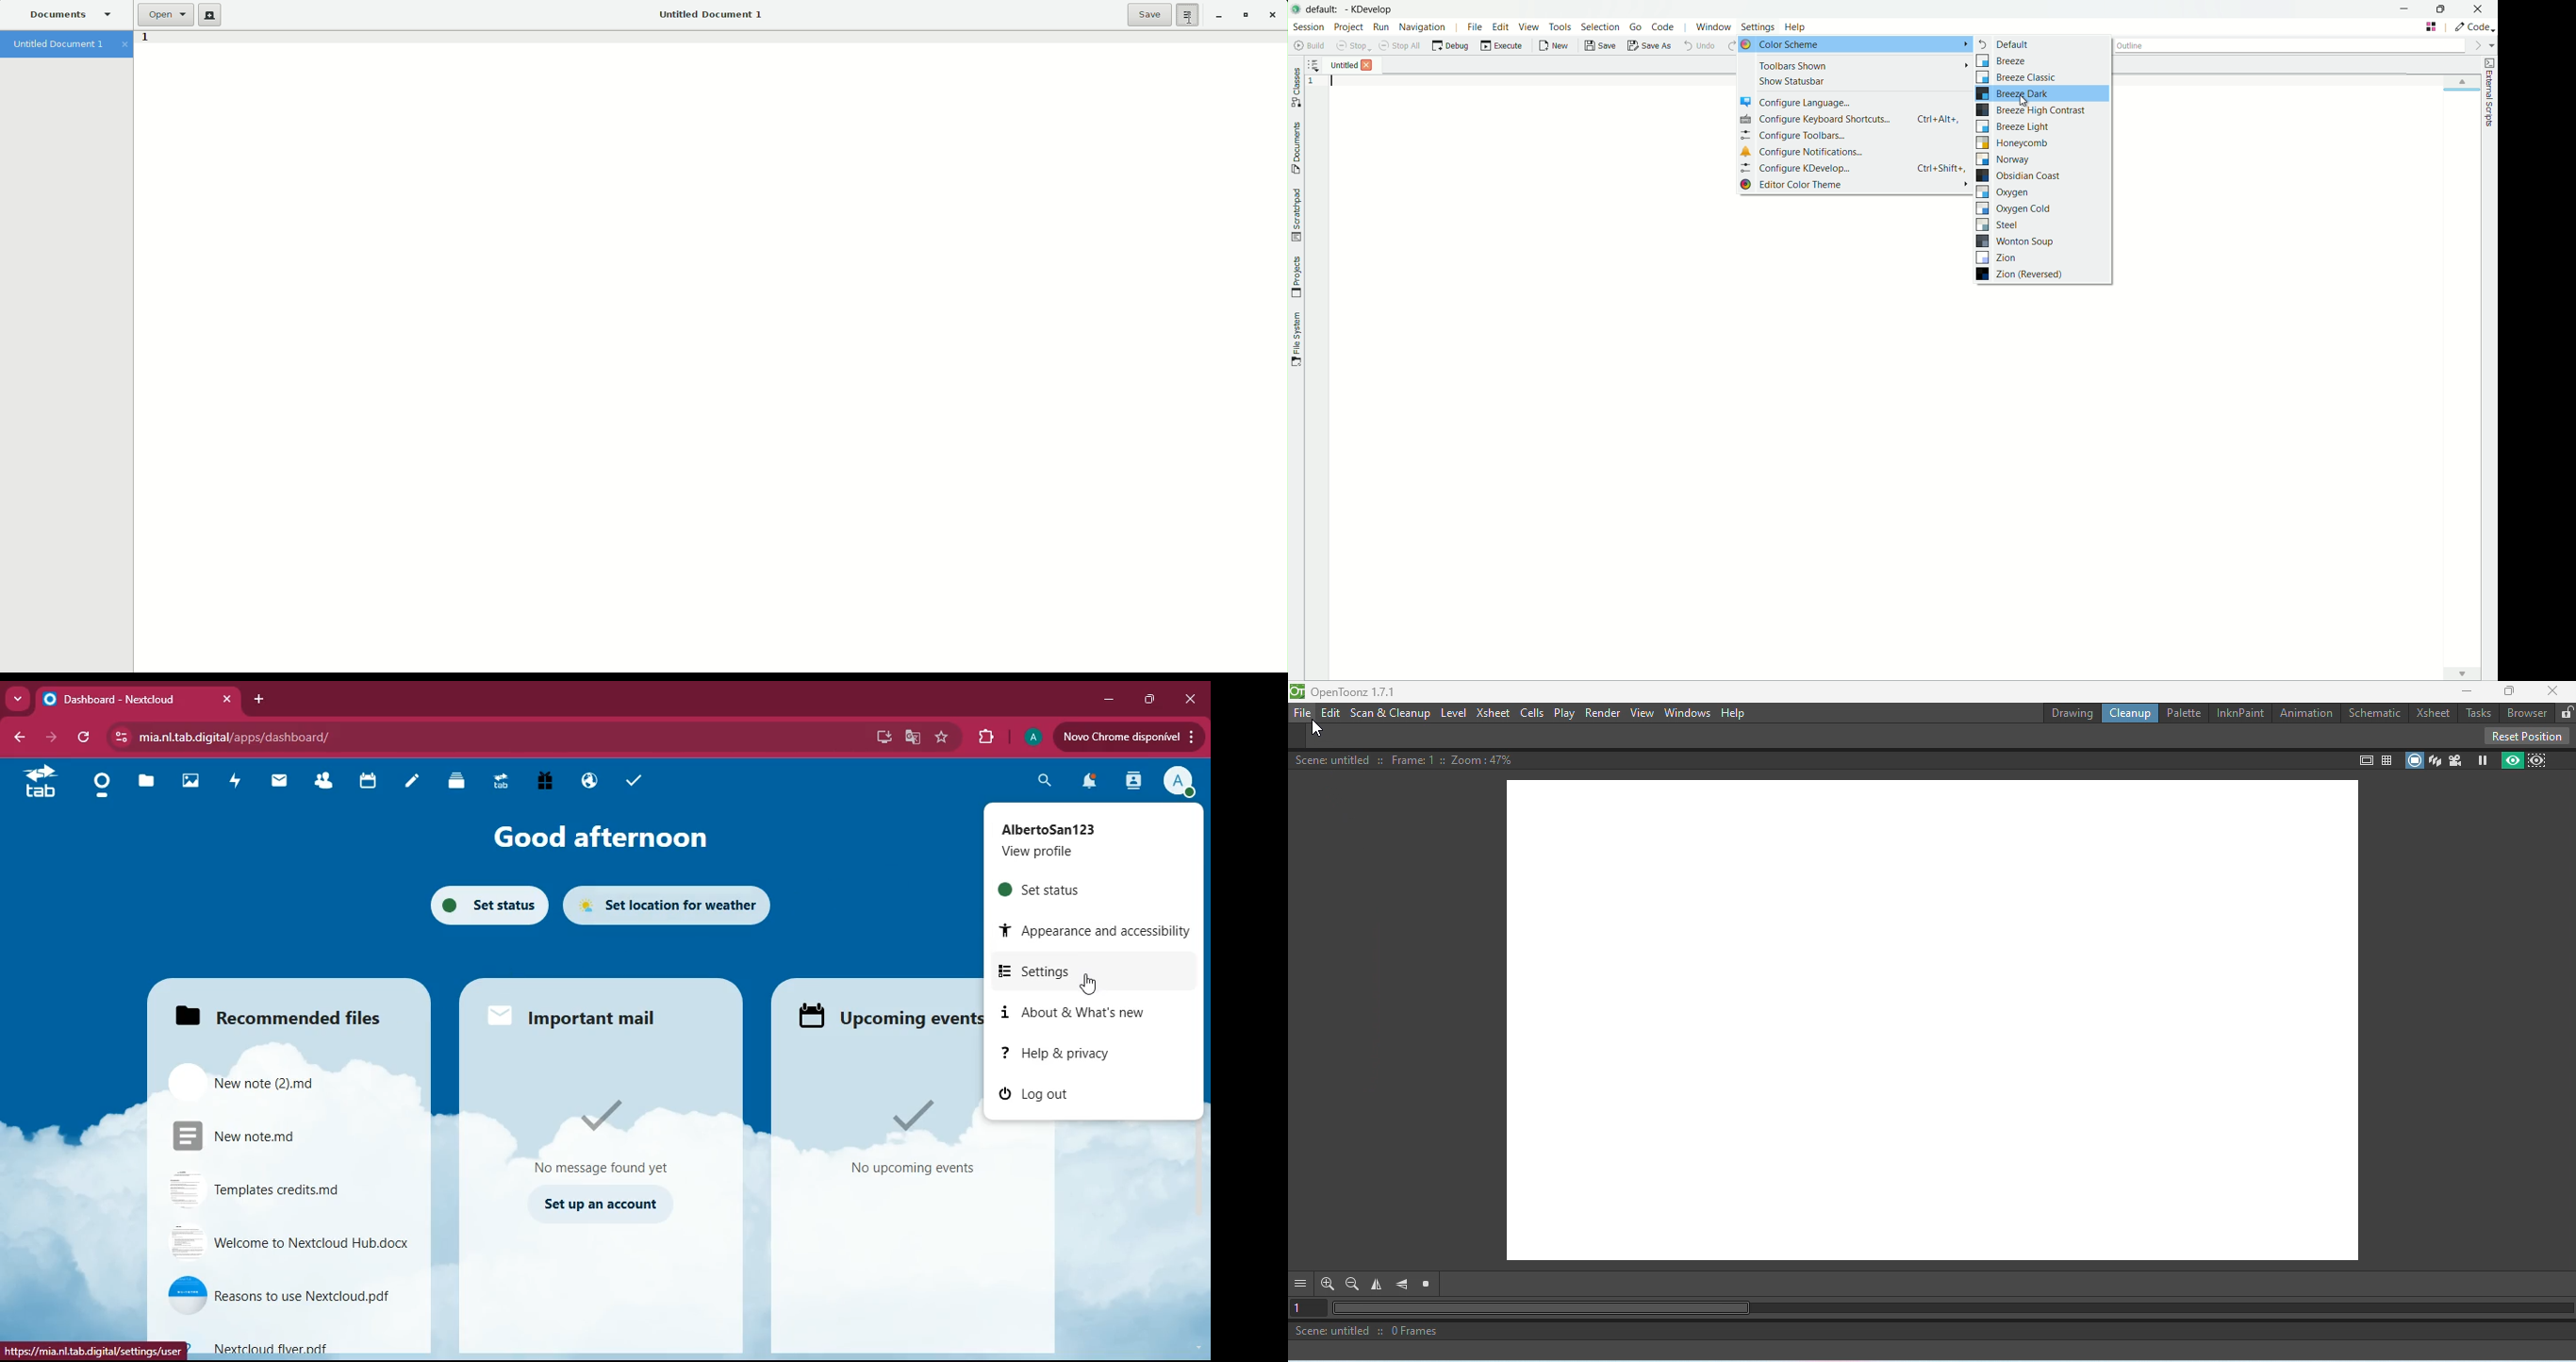  What do you see at coordinates (1190, 698) in the screenshot?
I see `close` at bounding box center [1190, 698].